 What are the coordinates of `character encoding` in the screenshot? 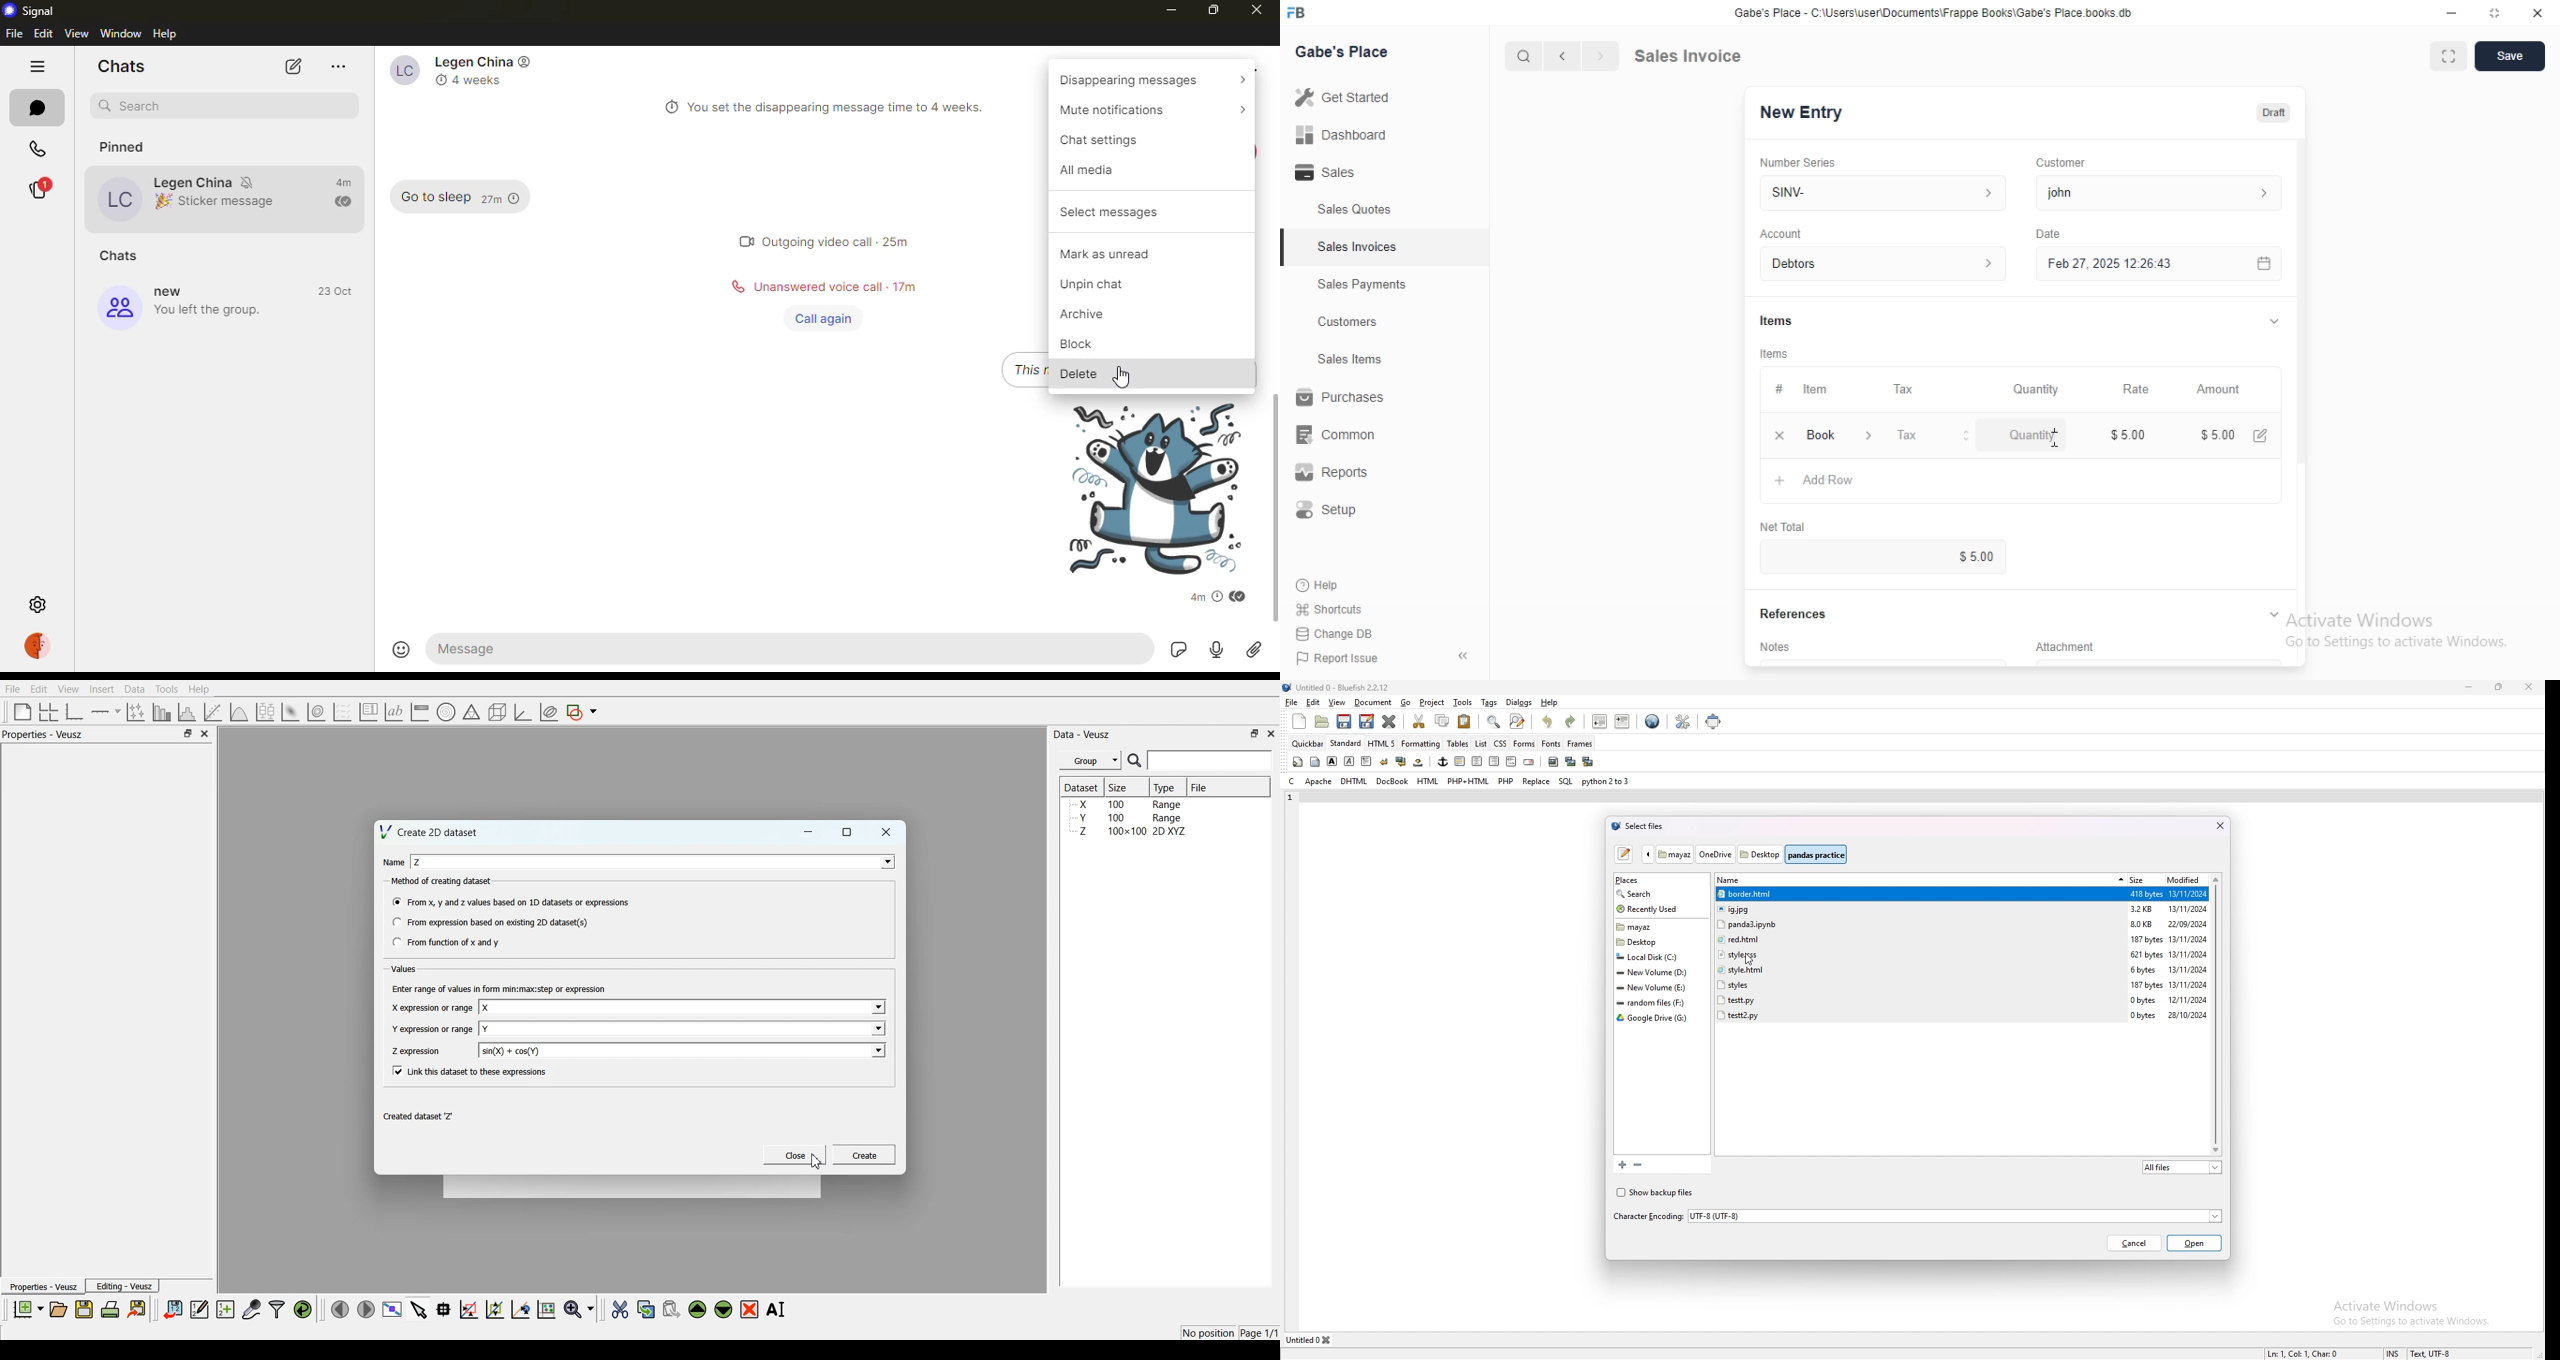 It's located at (1917, 1216).